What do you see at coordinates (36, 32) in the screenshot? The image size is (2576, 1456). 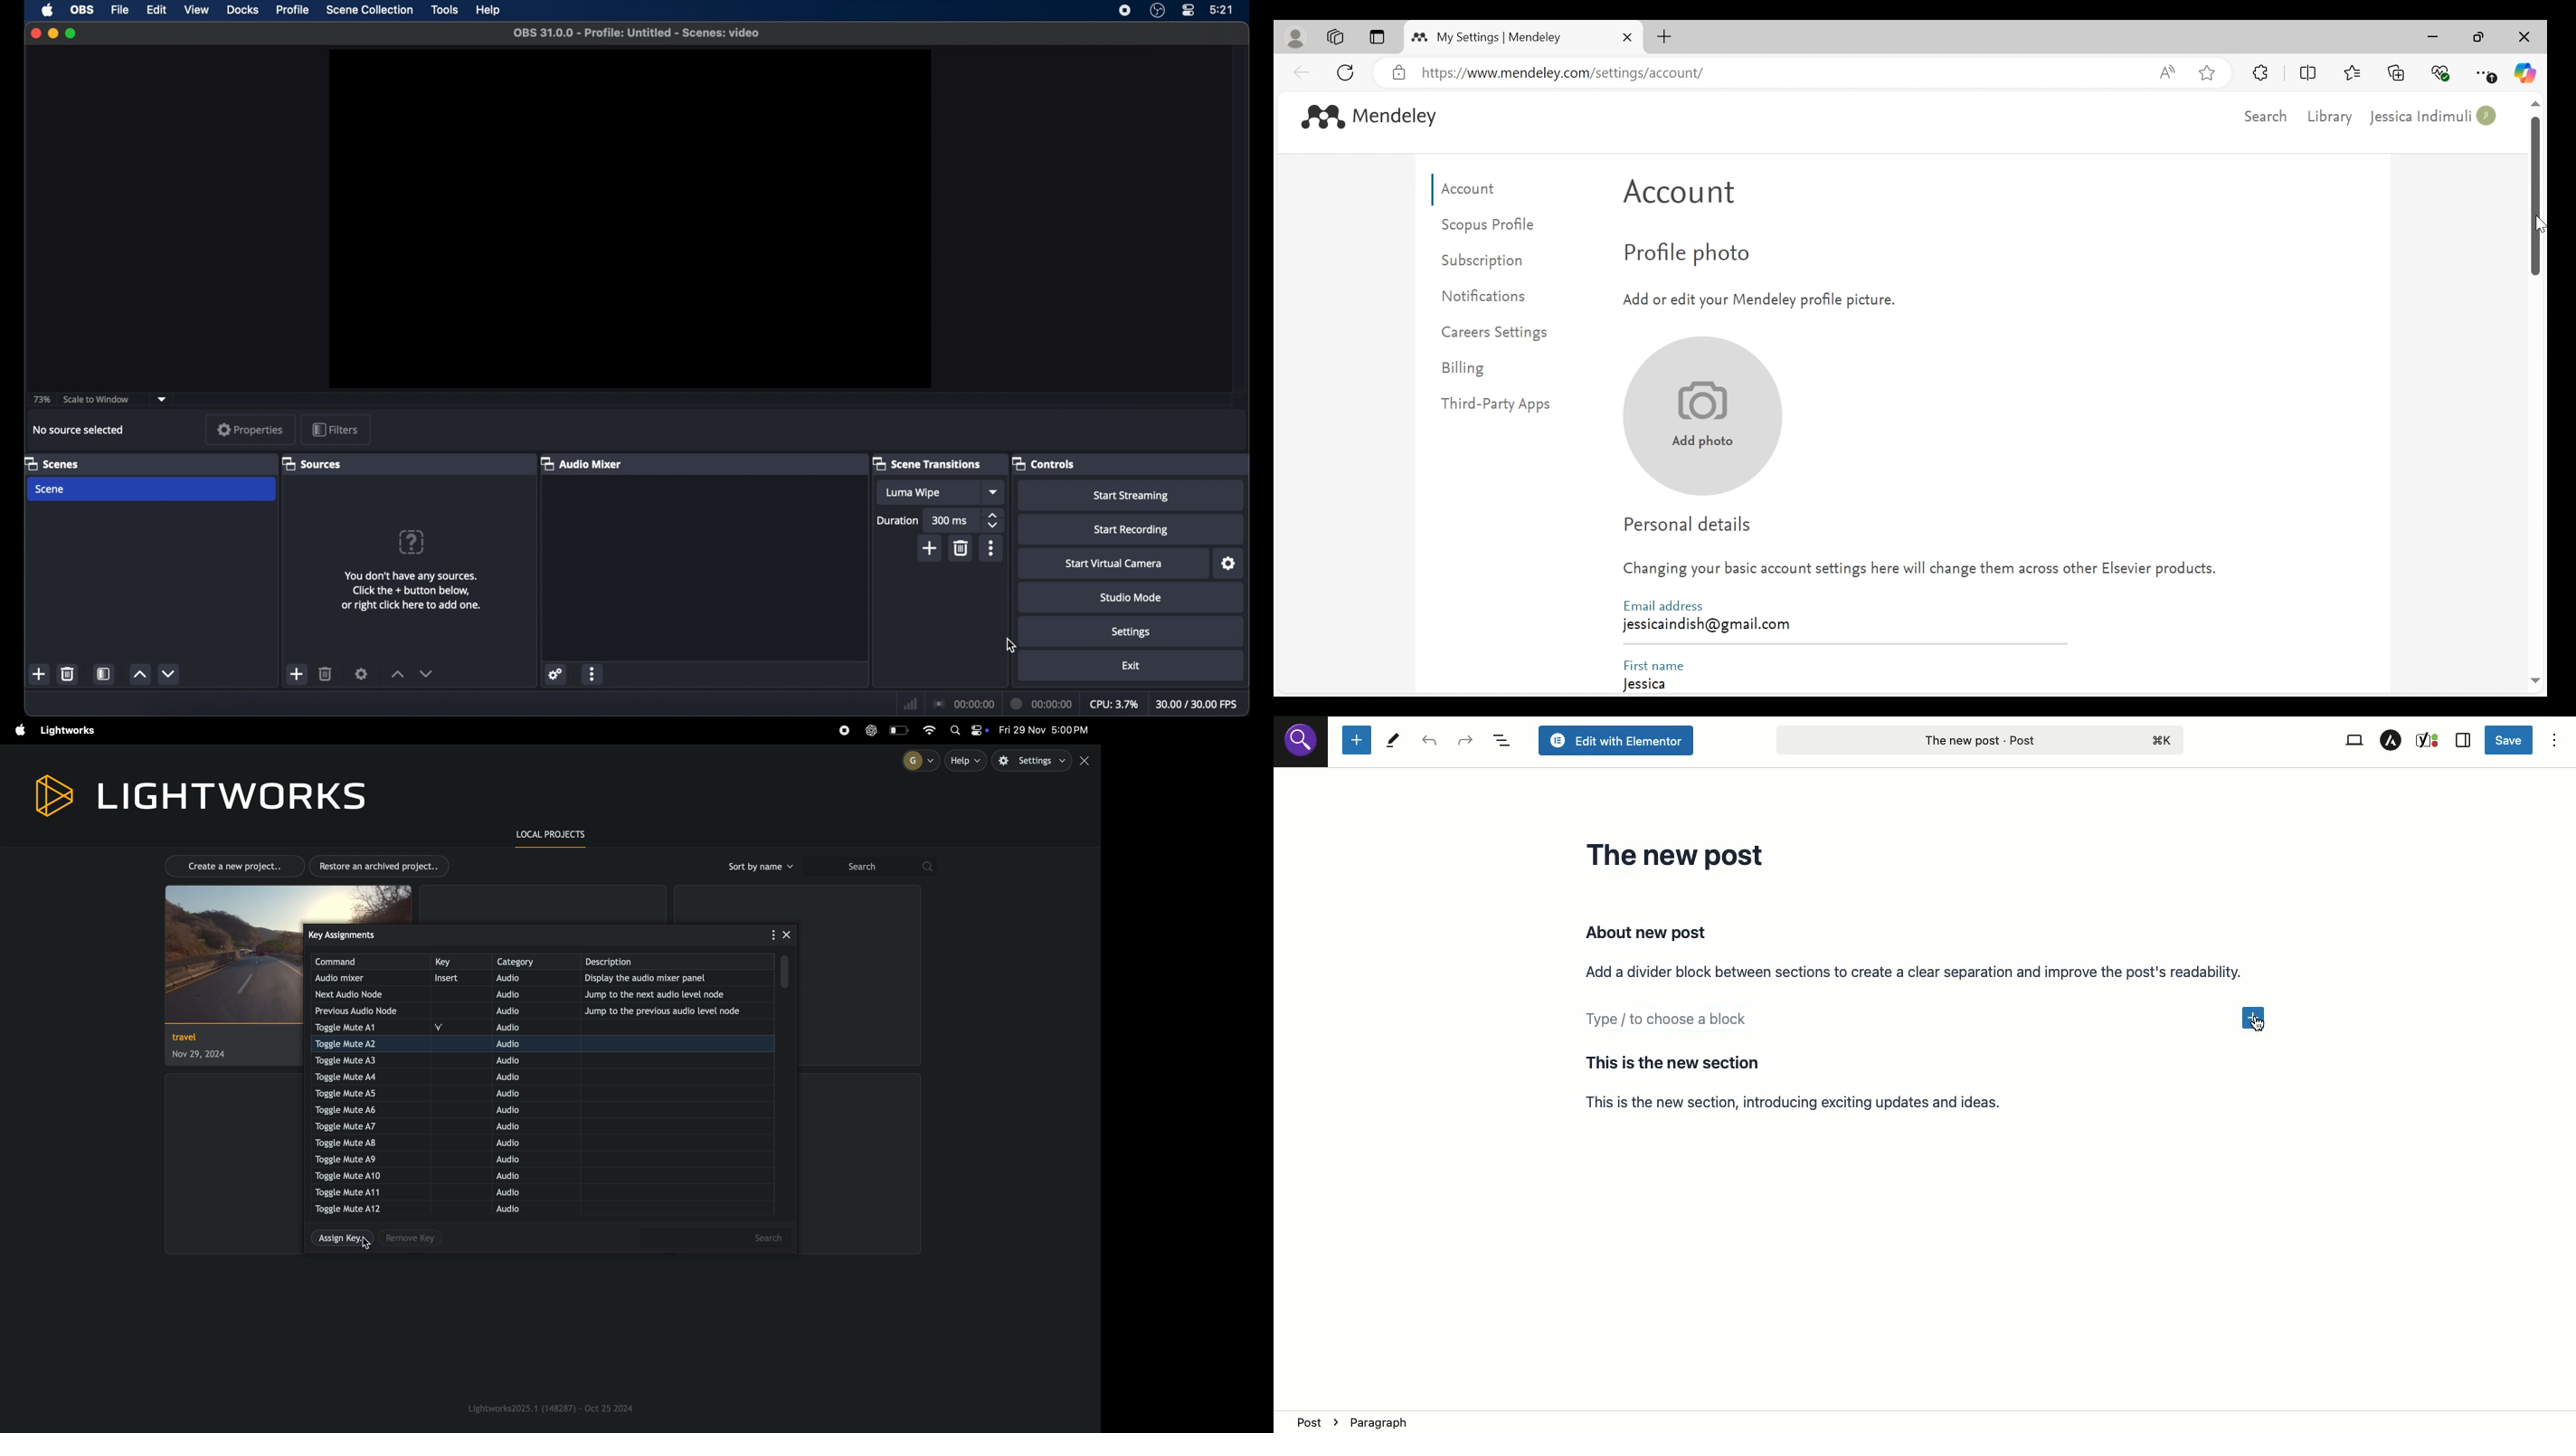 I see `close` at bounding box center [36, 32].